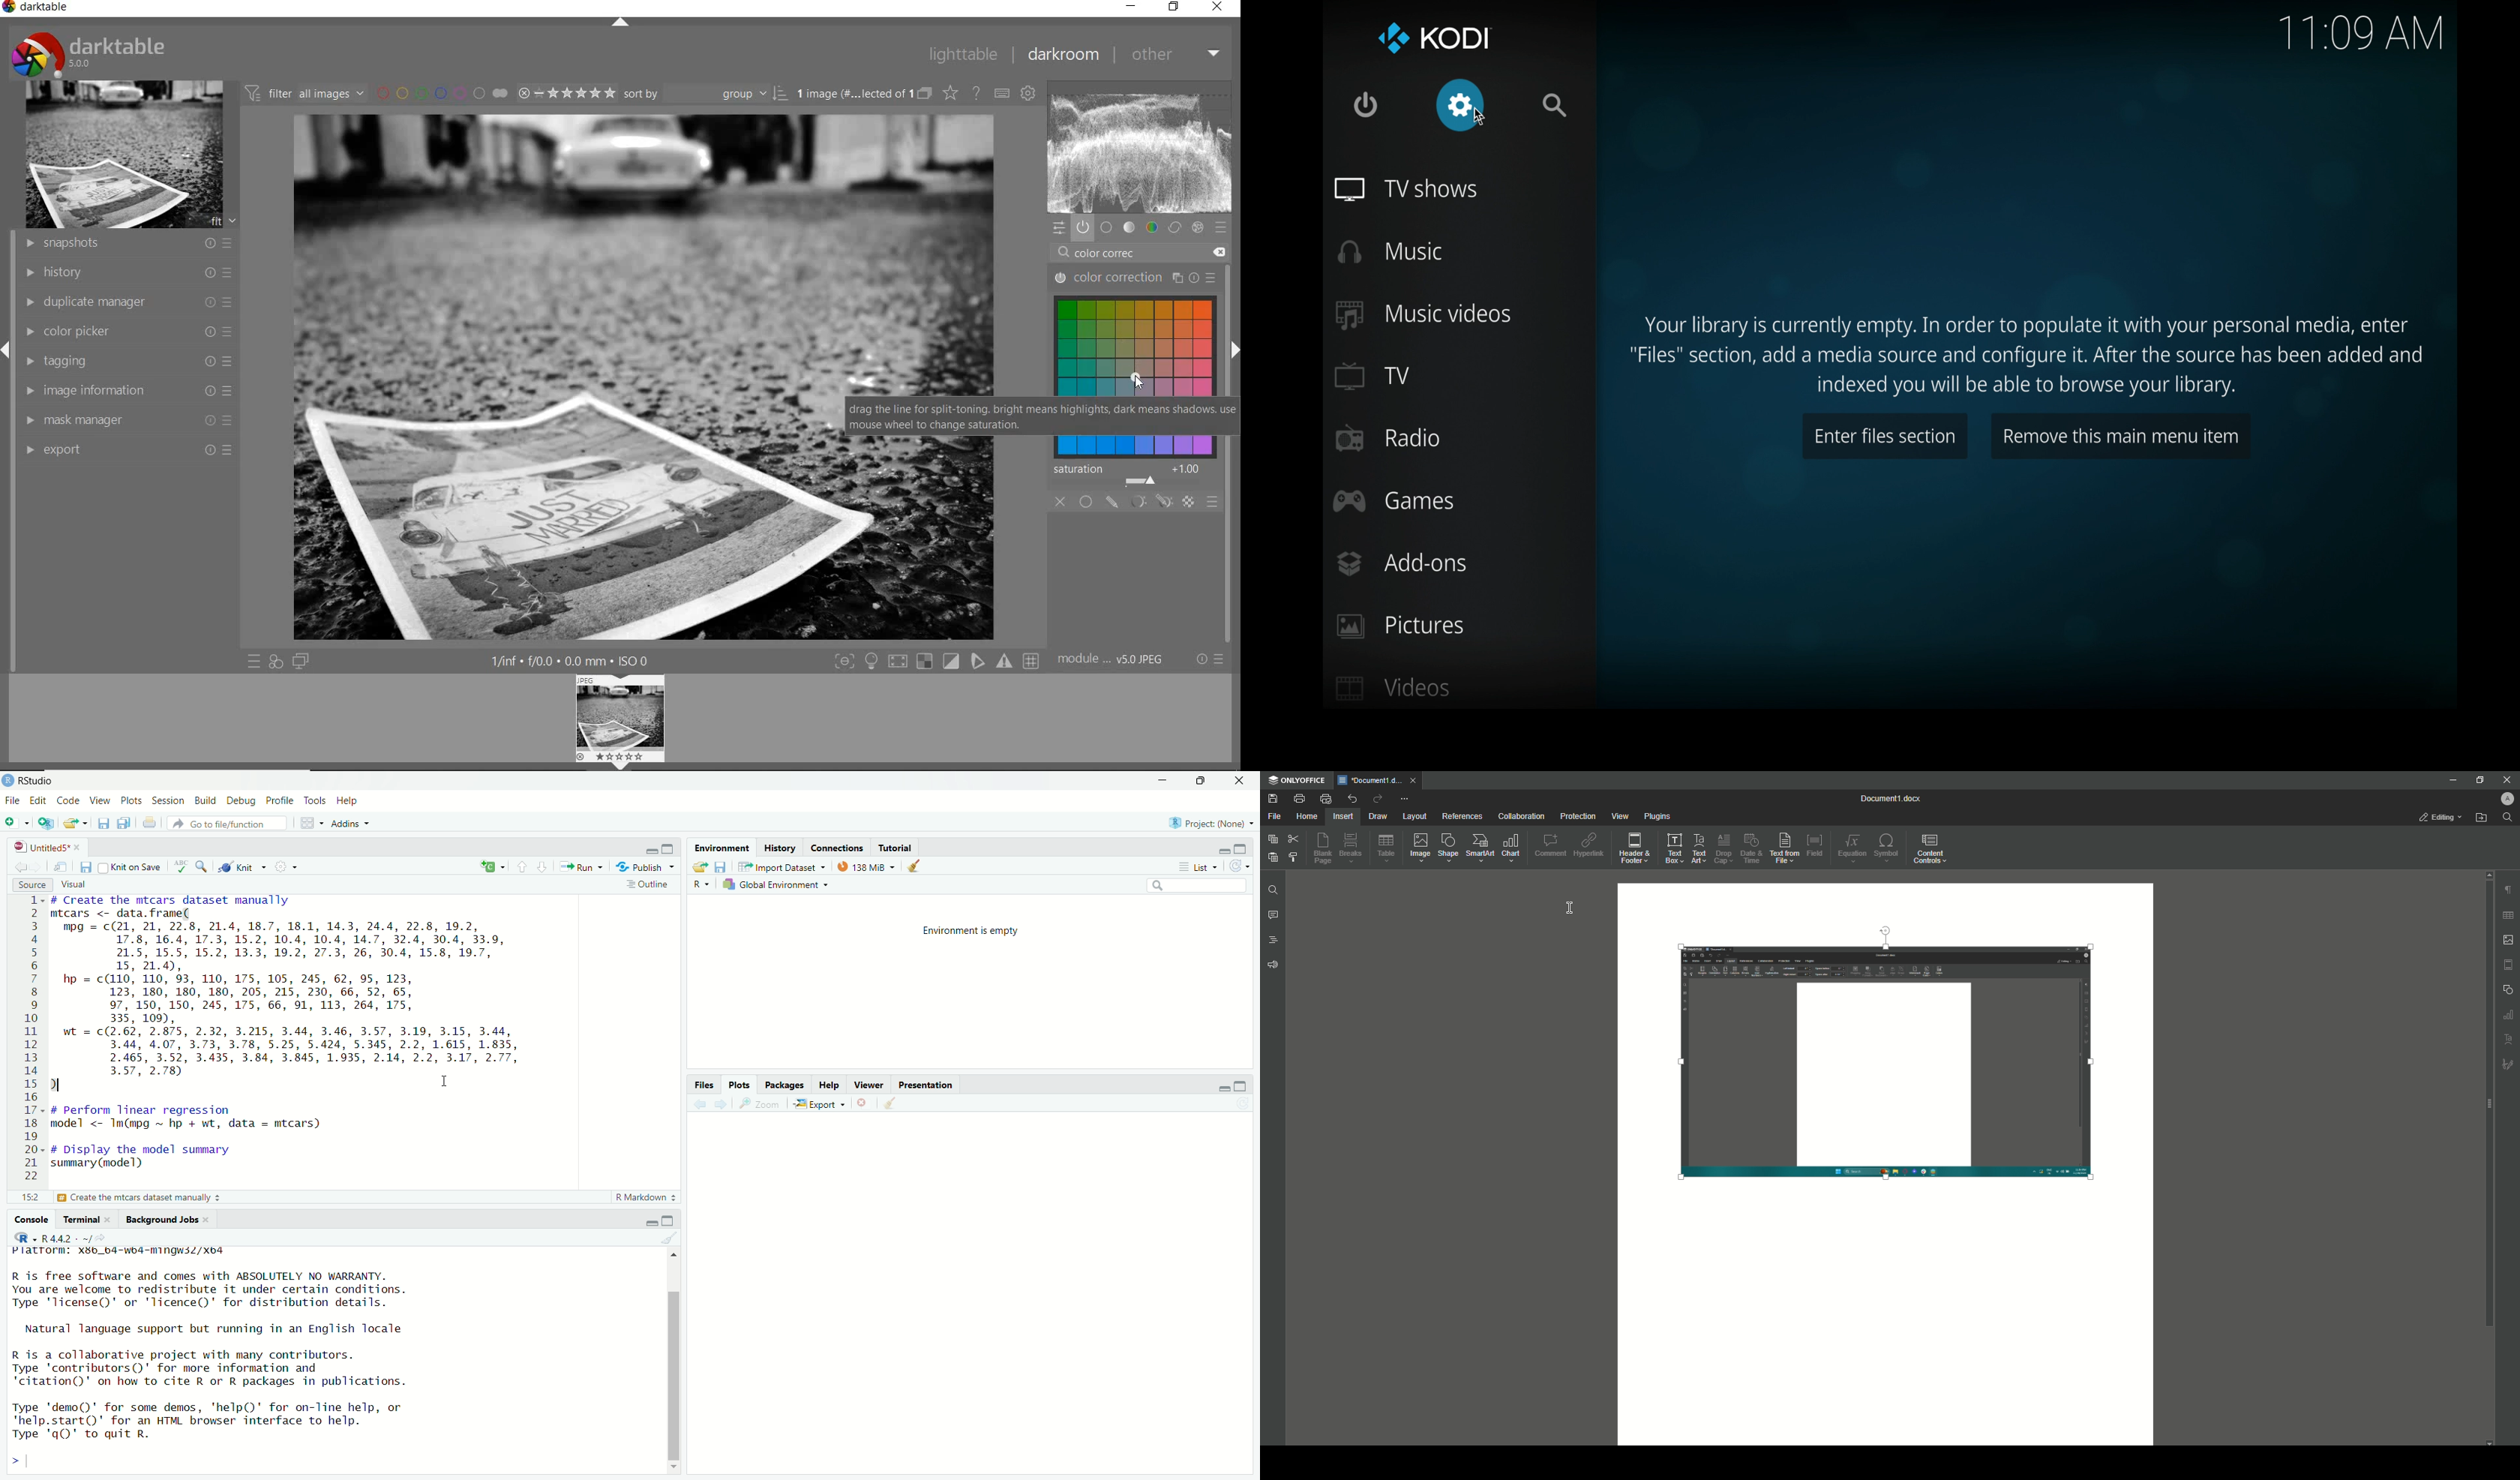  Describe the element at coordinates (1620, 817) in the screenshot. I see `View` at that location.